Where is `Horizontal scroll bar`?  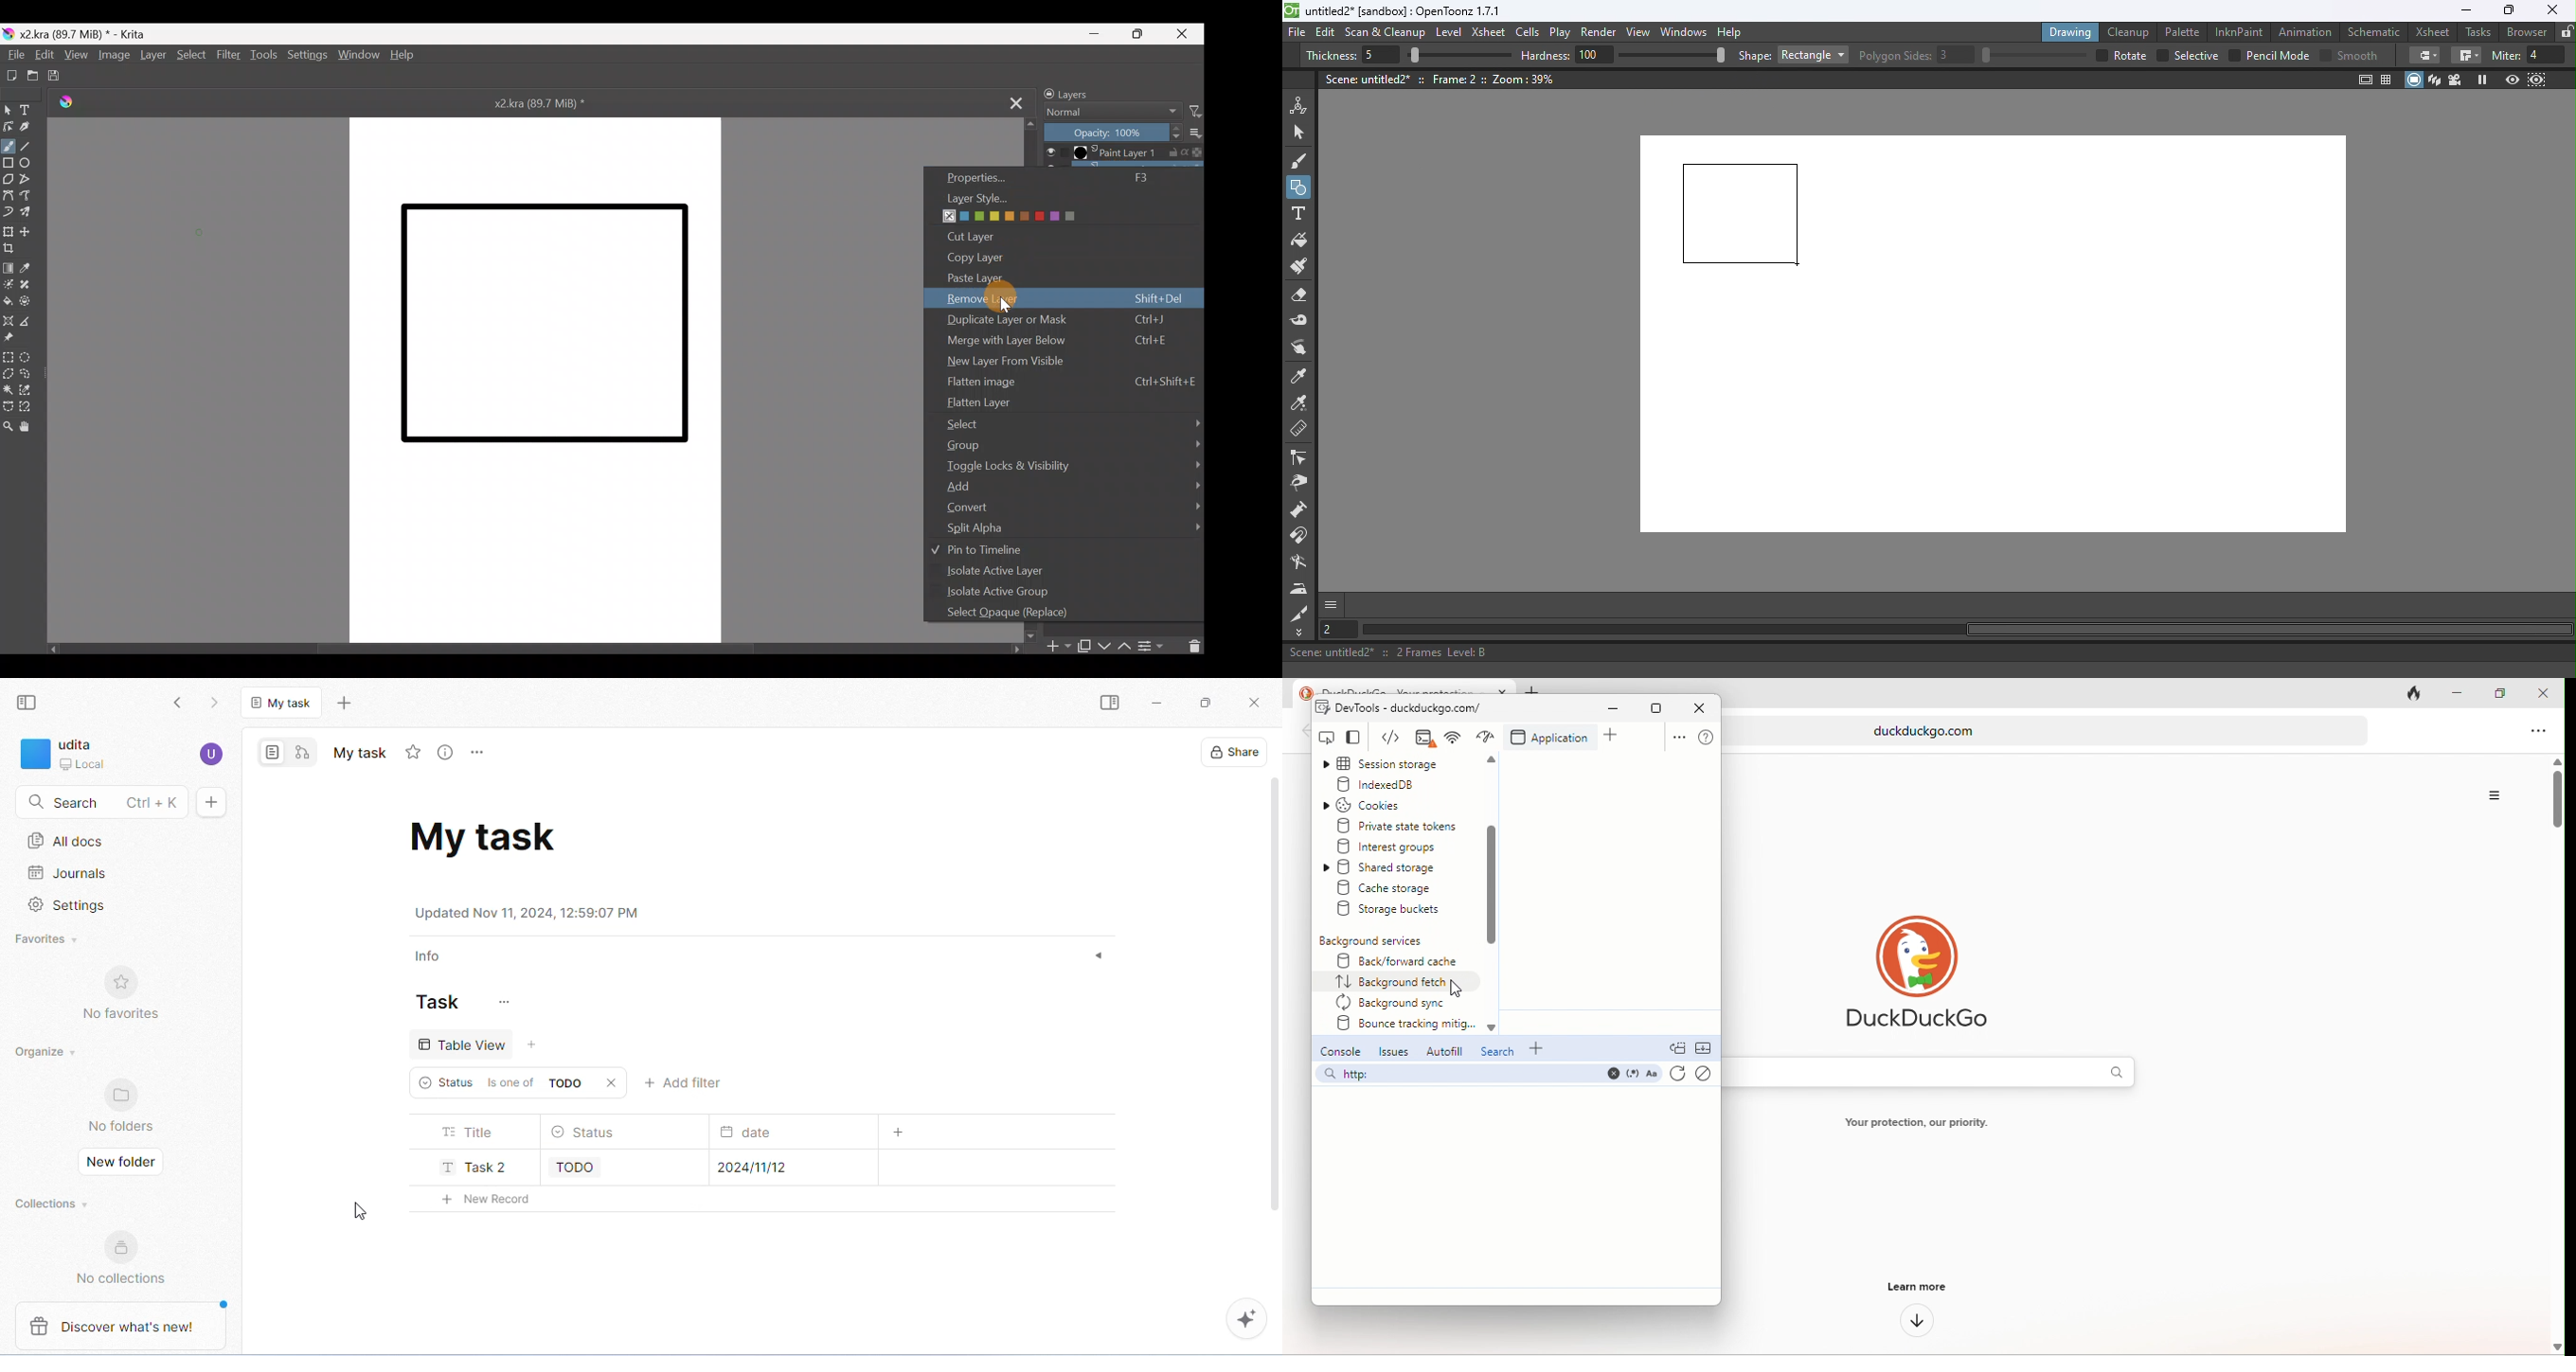
Horizontal scroll bar is located at coordinates (1966, 630).